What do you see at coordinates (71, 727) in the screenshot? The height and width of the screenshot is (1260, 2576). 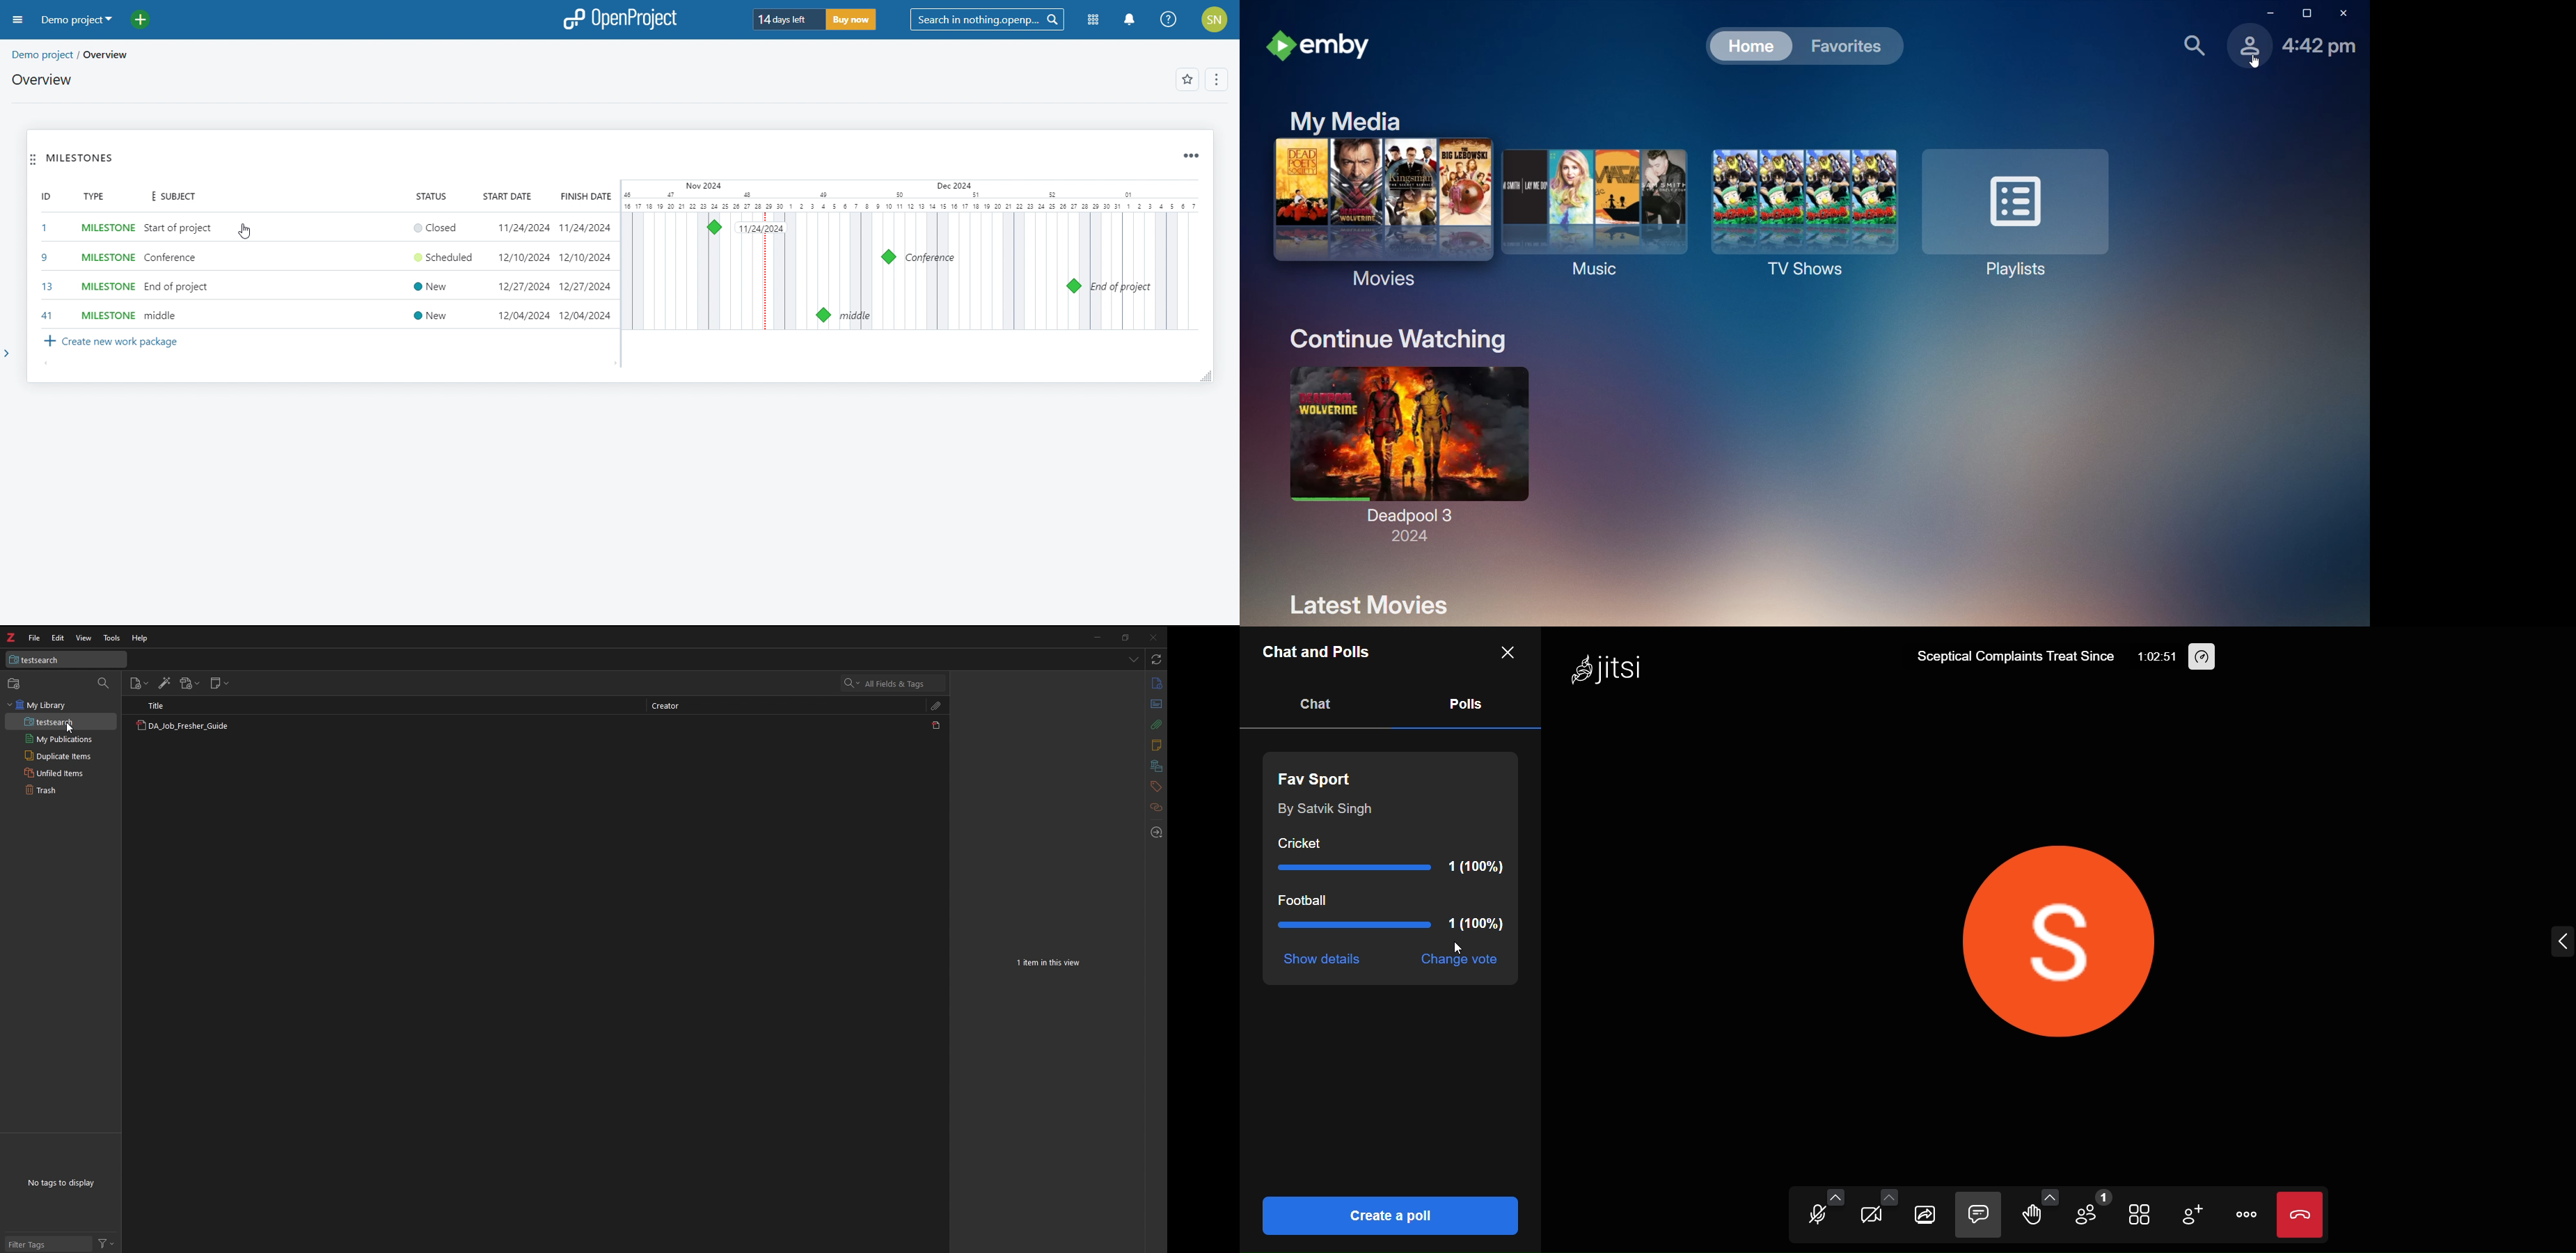 I see `Cursor` at bounding box center [71, 727].